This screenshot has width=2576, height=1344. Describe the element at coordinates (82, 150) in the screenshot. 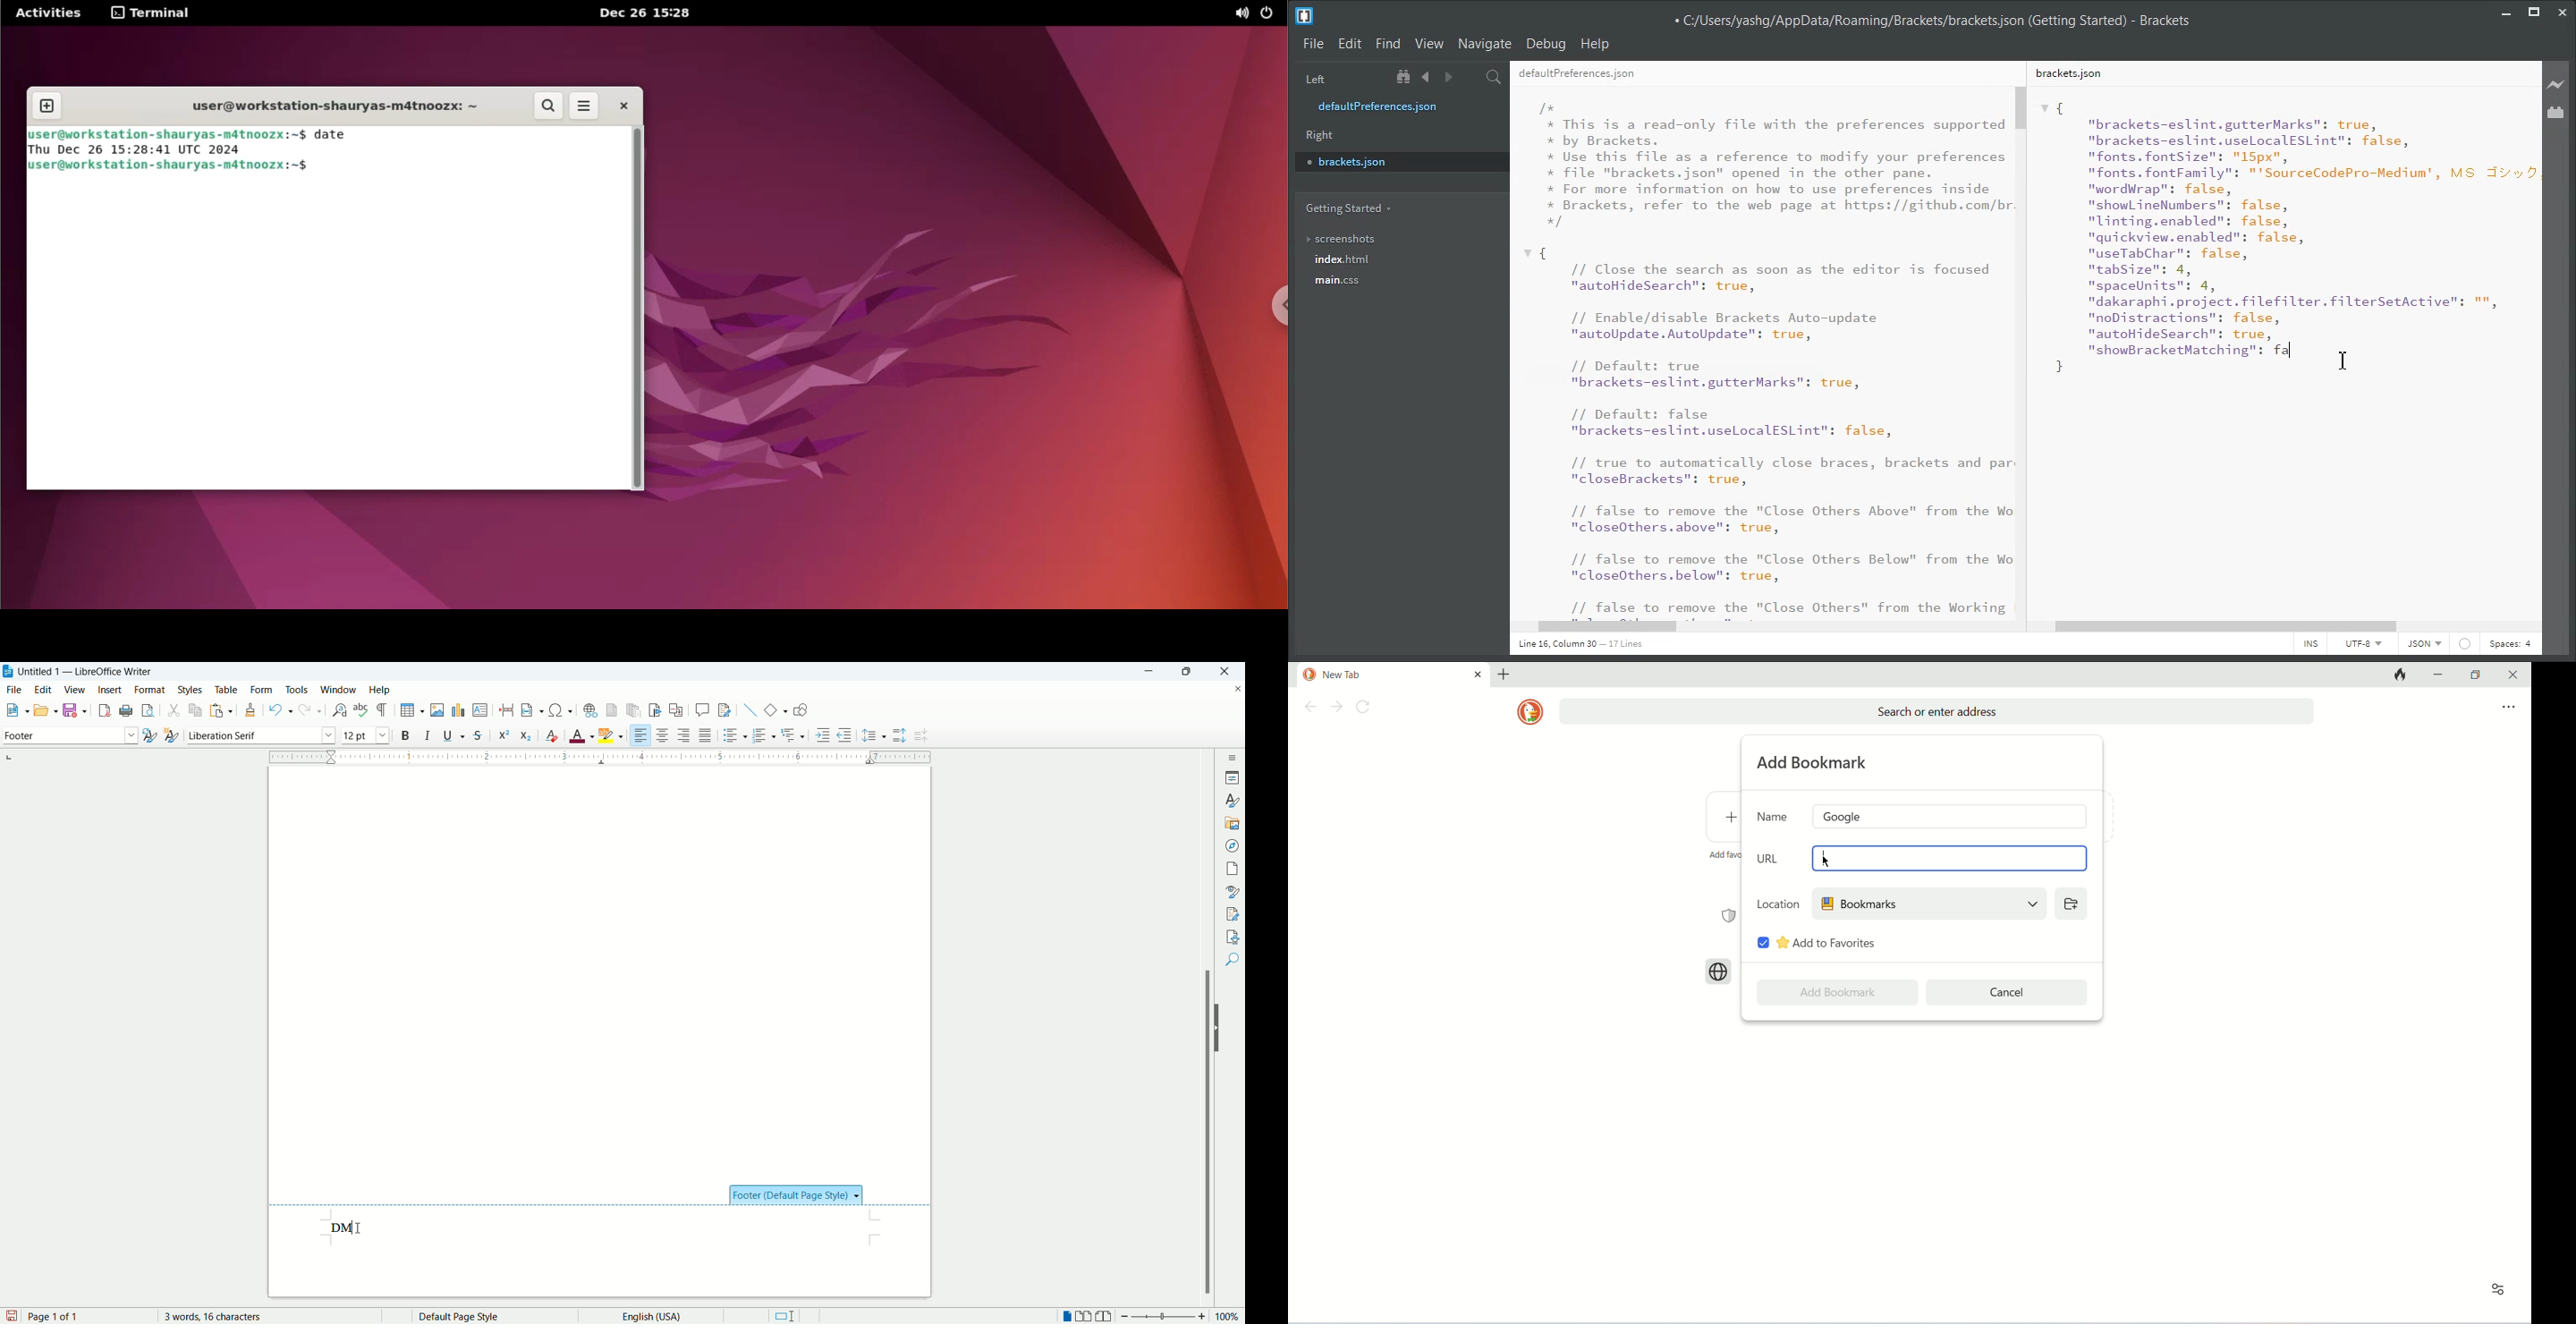

I see `Dec 26` at that location.